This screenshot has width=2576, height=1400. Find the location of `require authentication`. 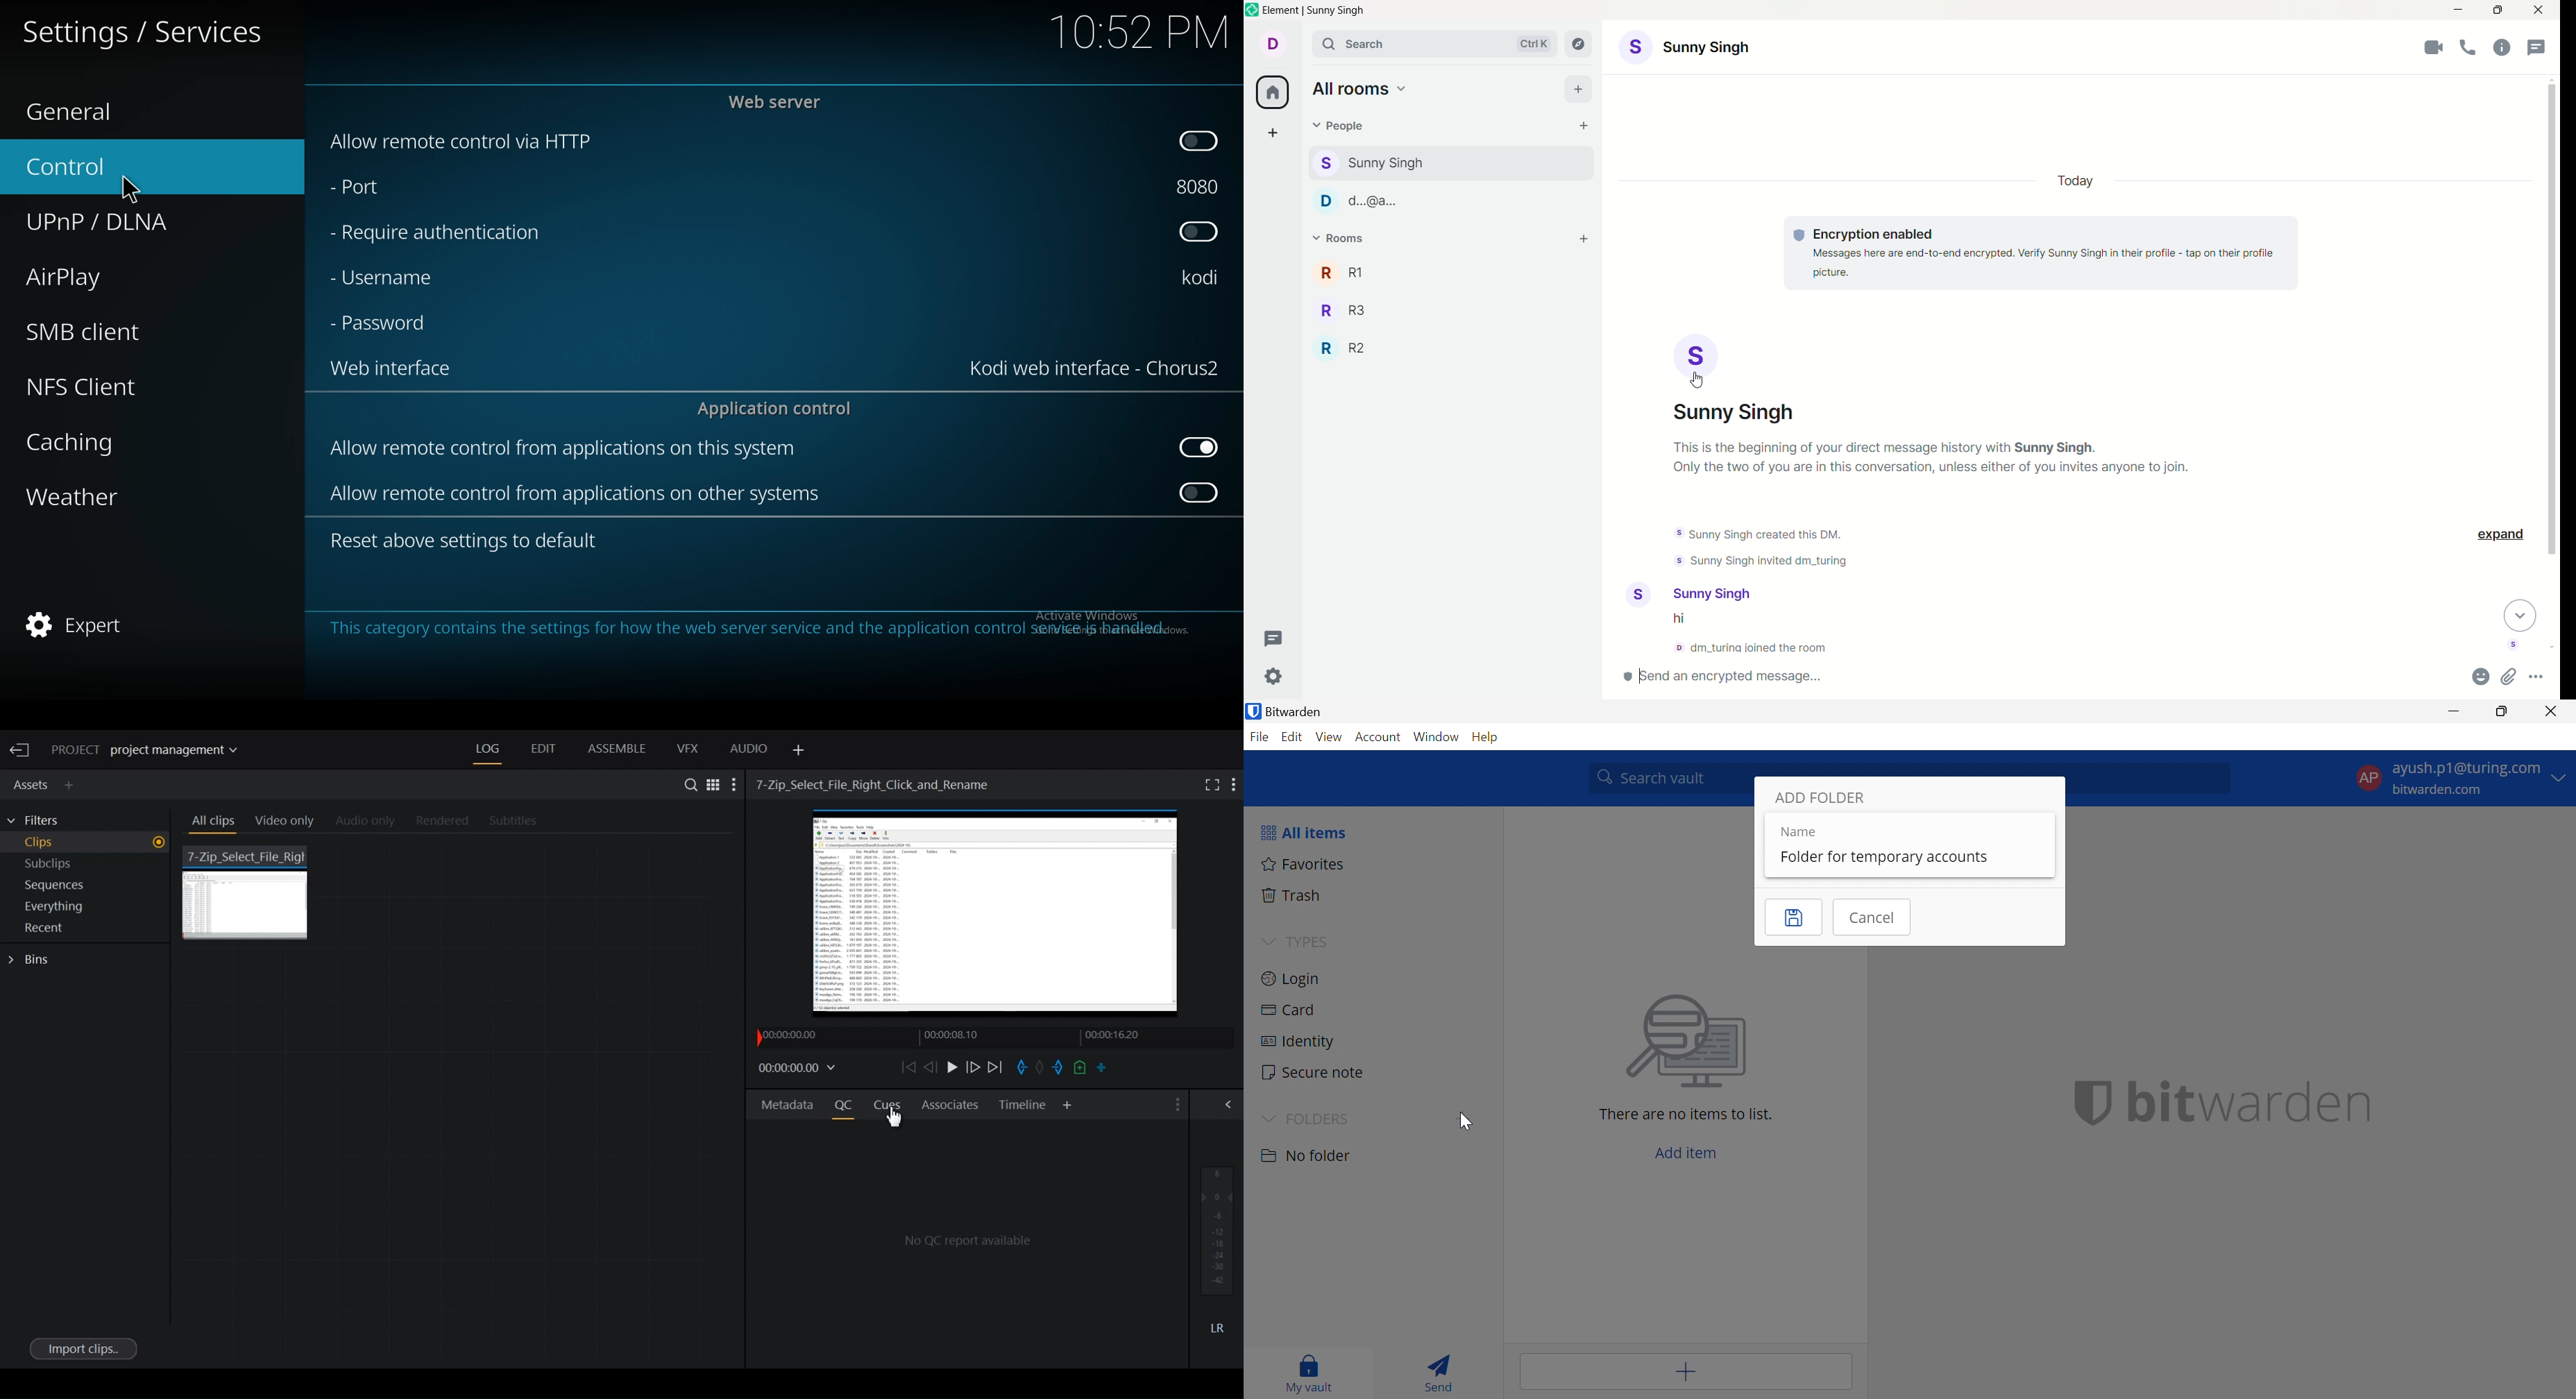

require authentication is located at coordinates (437, 233).